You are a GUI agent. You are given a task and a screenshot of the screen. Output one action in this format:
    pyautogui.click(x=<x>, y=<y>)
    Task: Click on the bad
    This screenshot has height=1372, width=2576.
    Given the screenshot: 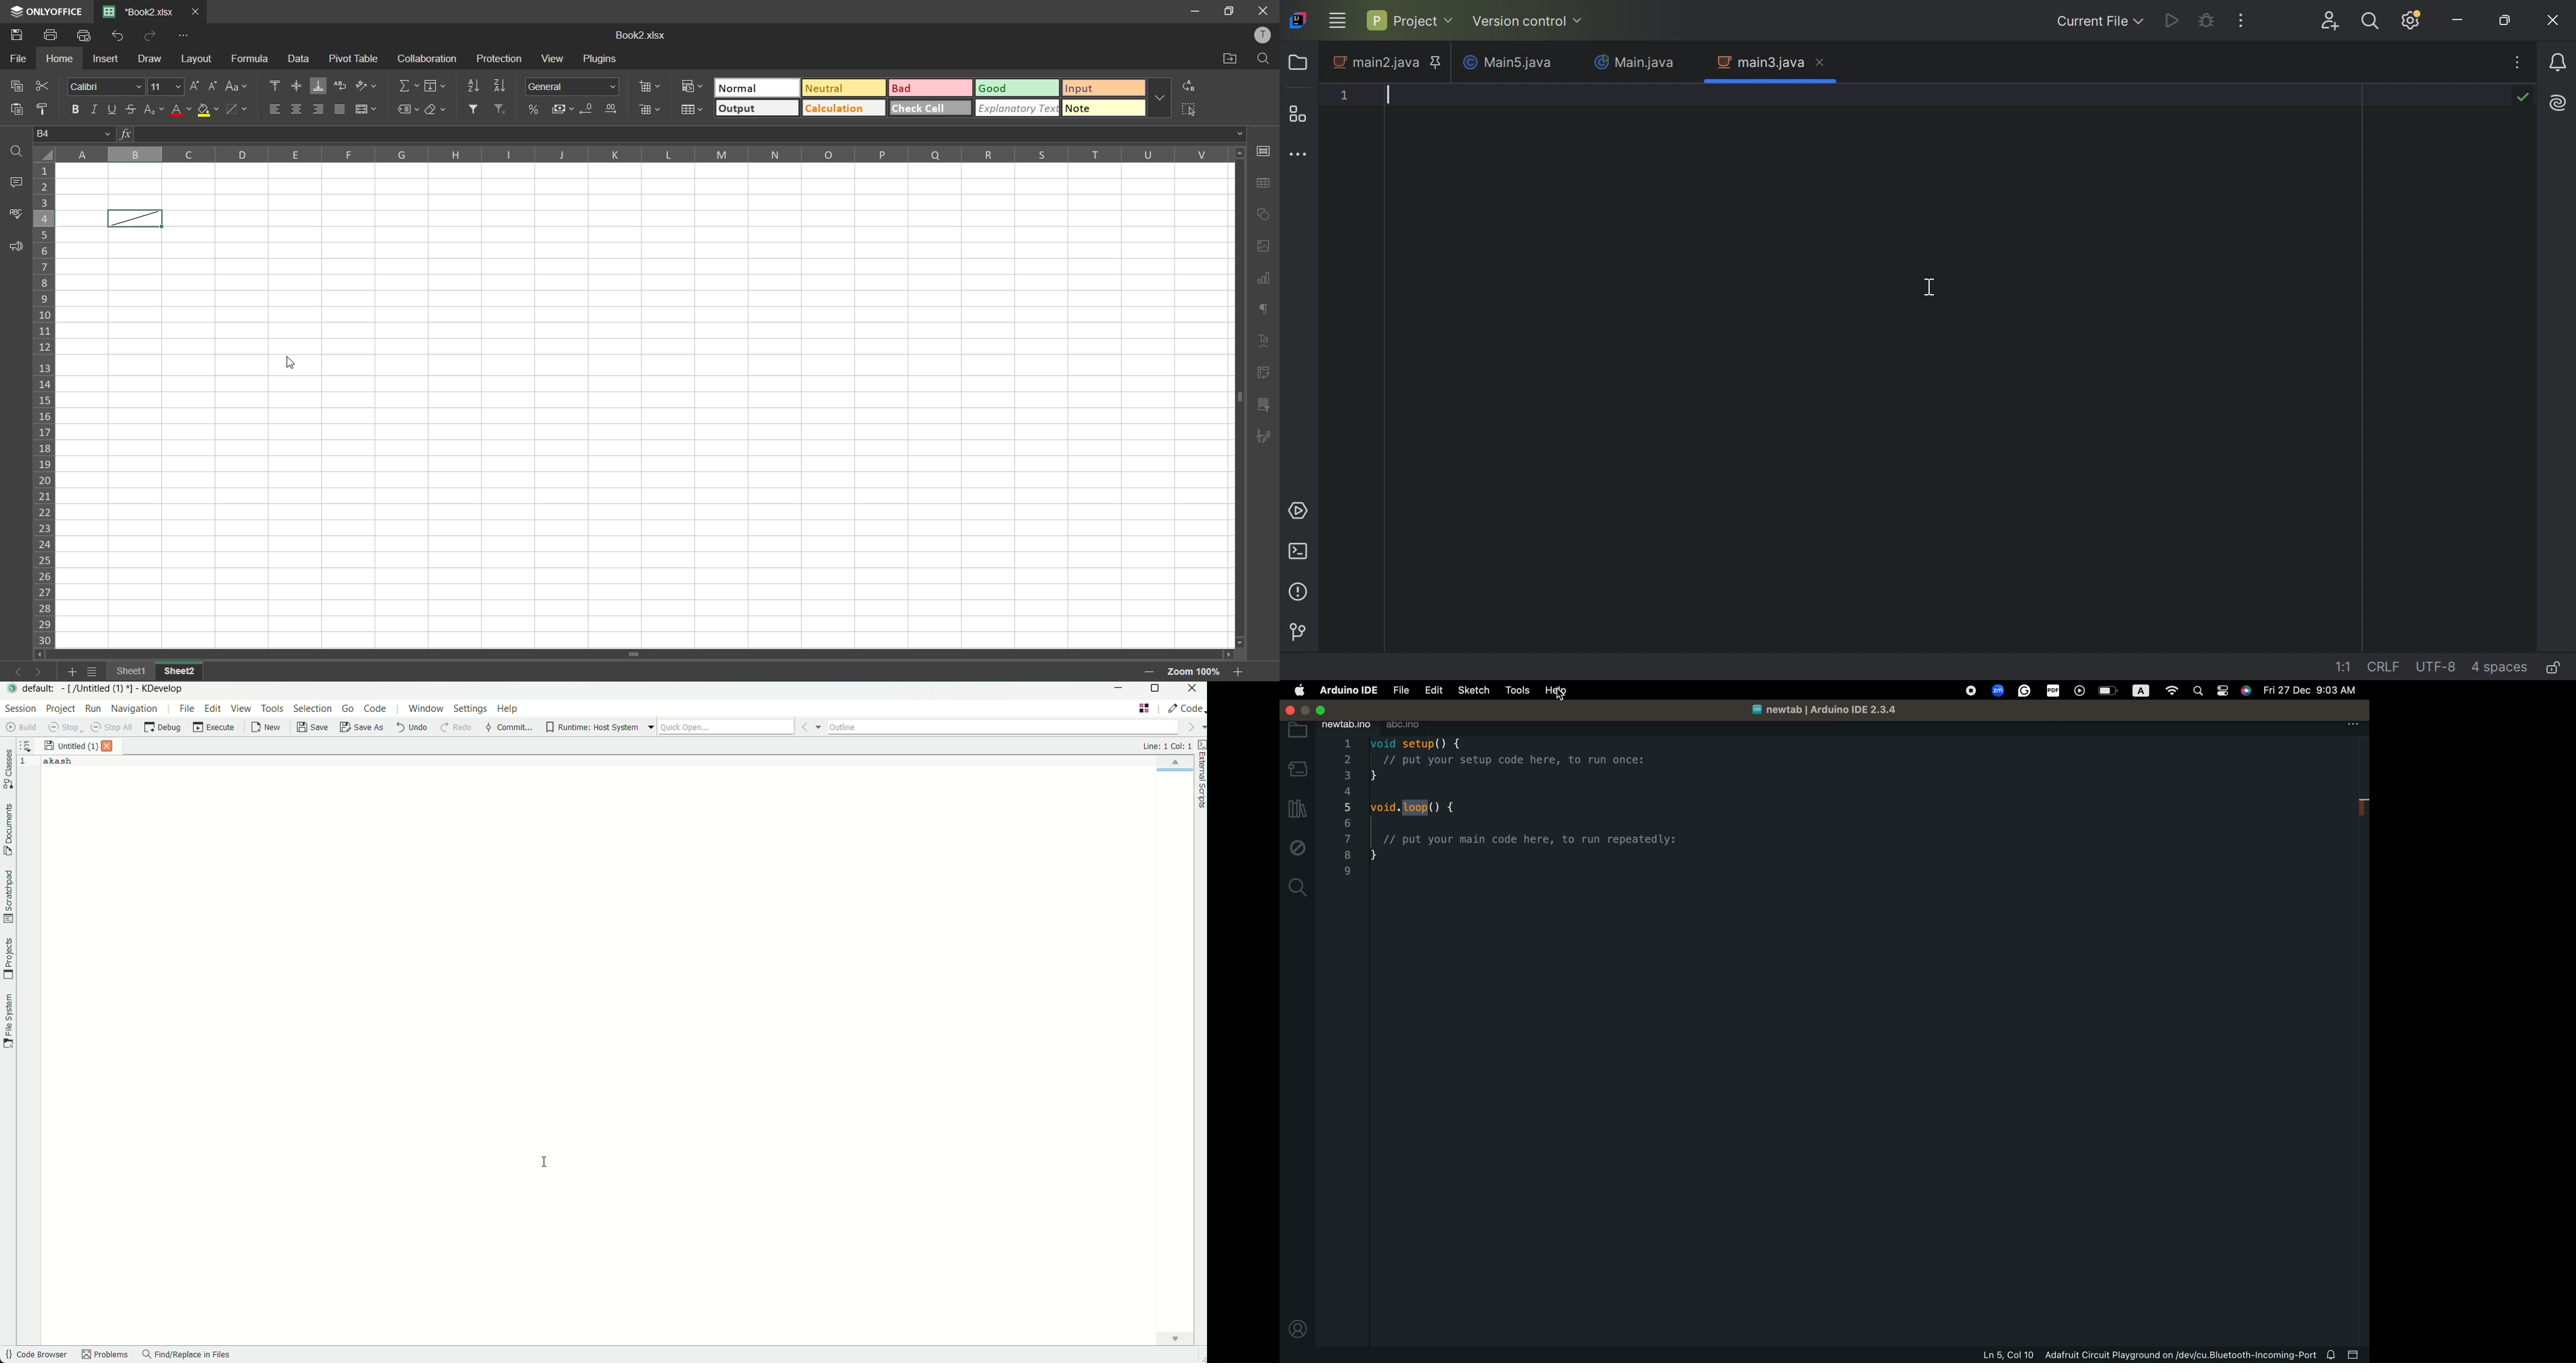 What is the action you would take?
    pyautogui.click(x=929, y=89)
    